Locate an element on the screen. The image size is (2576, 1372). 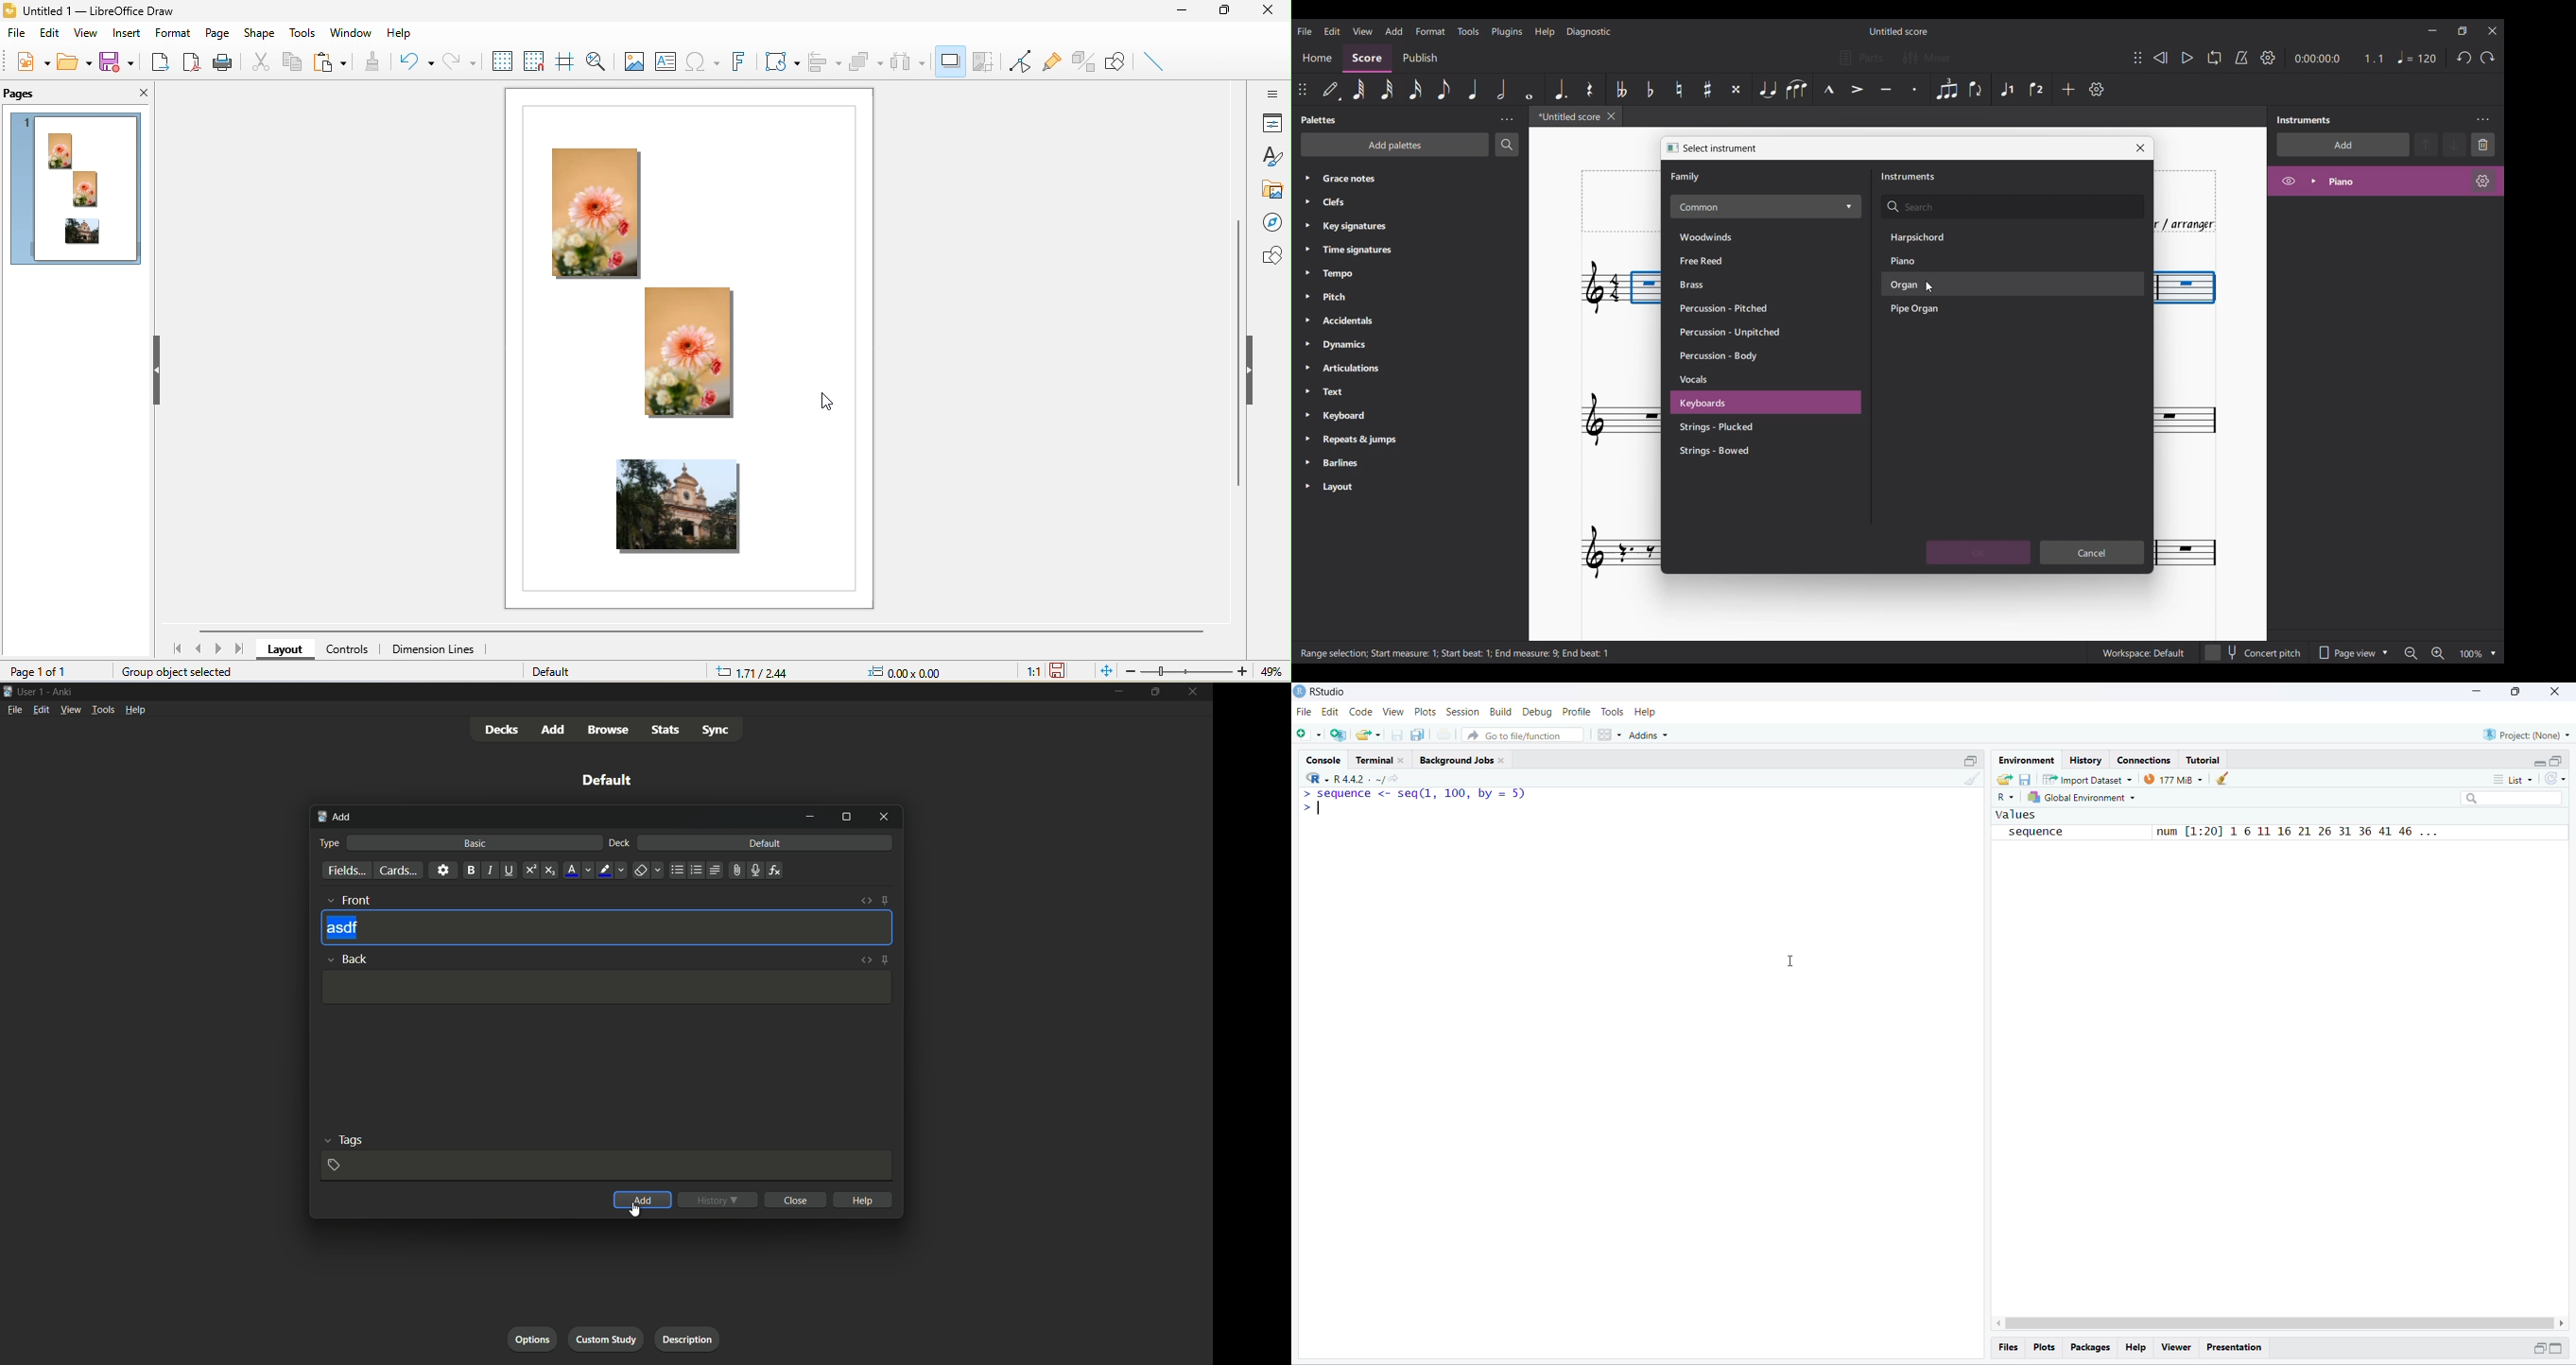
close is located at coordinates (1402, 761).